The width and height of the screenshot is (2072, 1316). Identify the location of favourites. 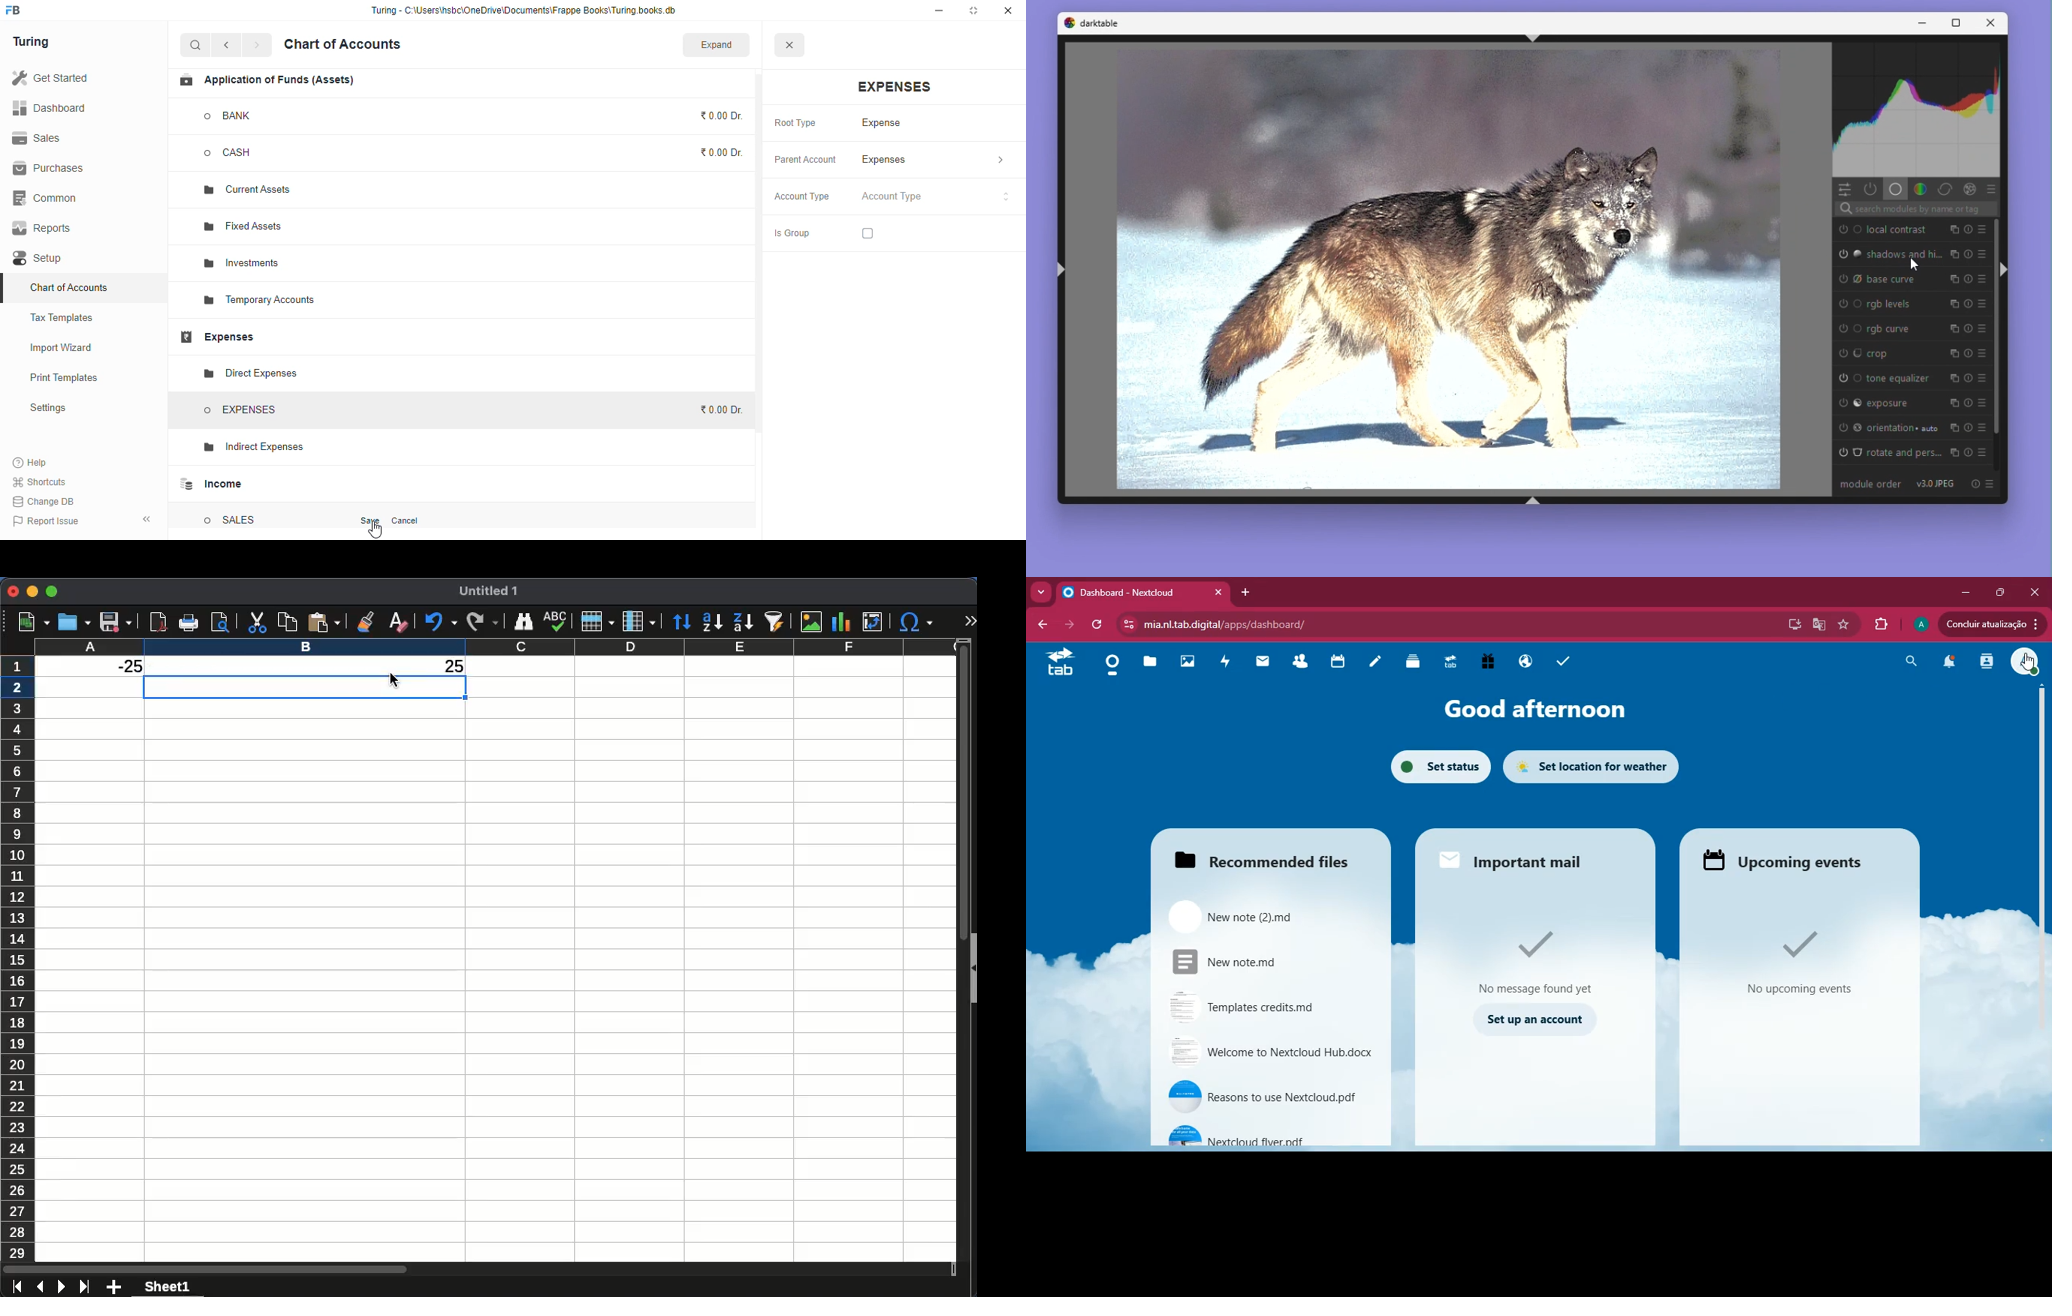
(1844, 625).